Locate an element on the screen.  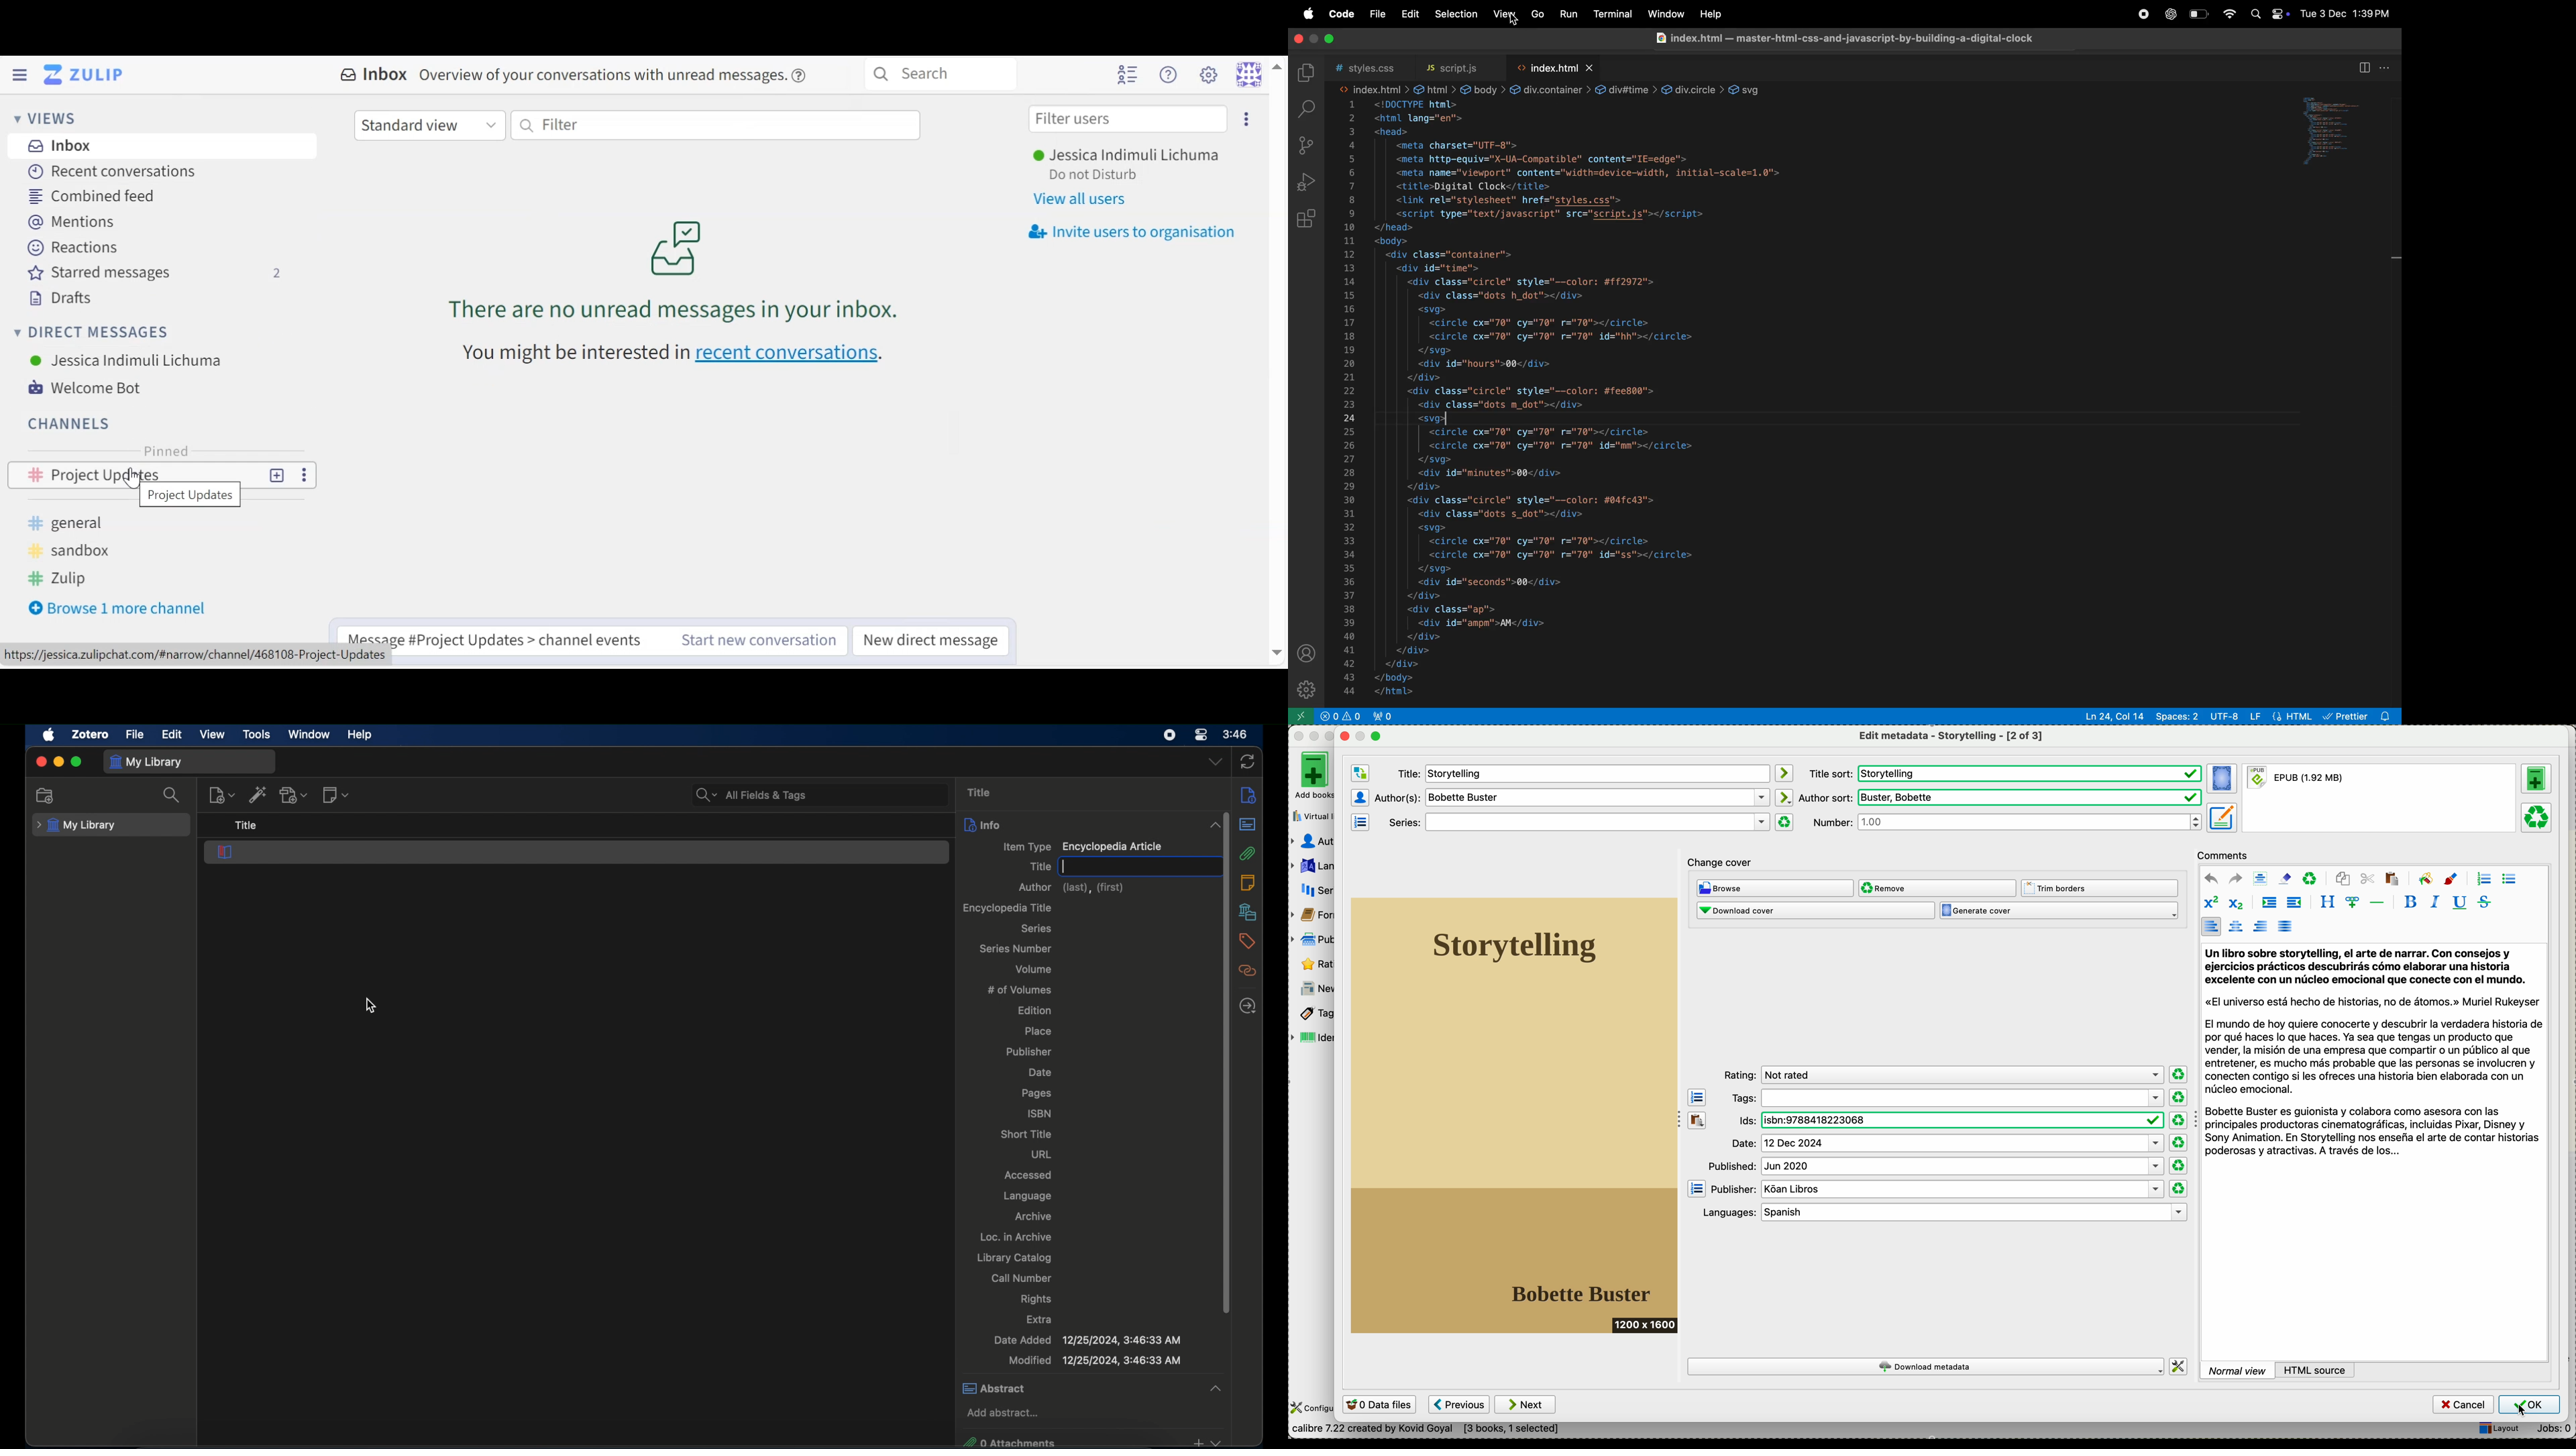
help is located at coordinates (361, 735).